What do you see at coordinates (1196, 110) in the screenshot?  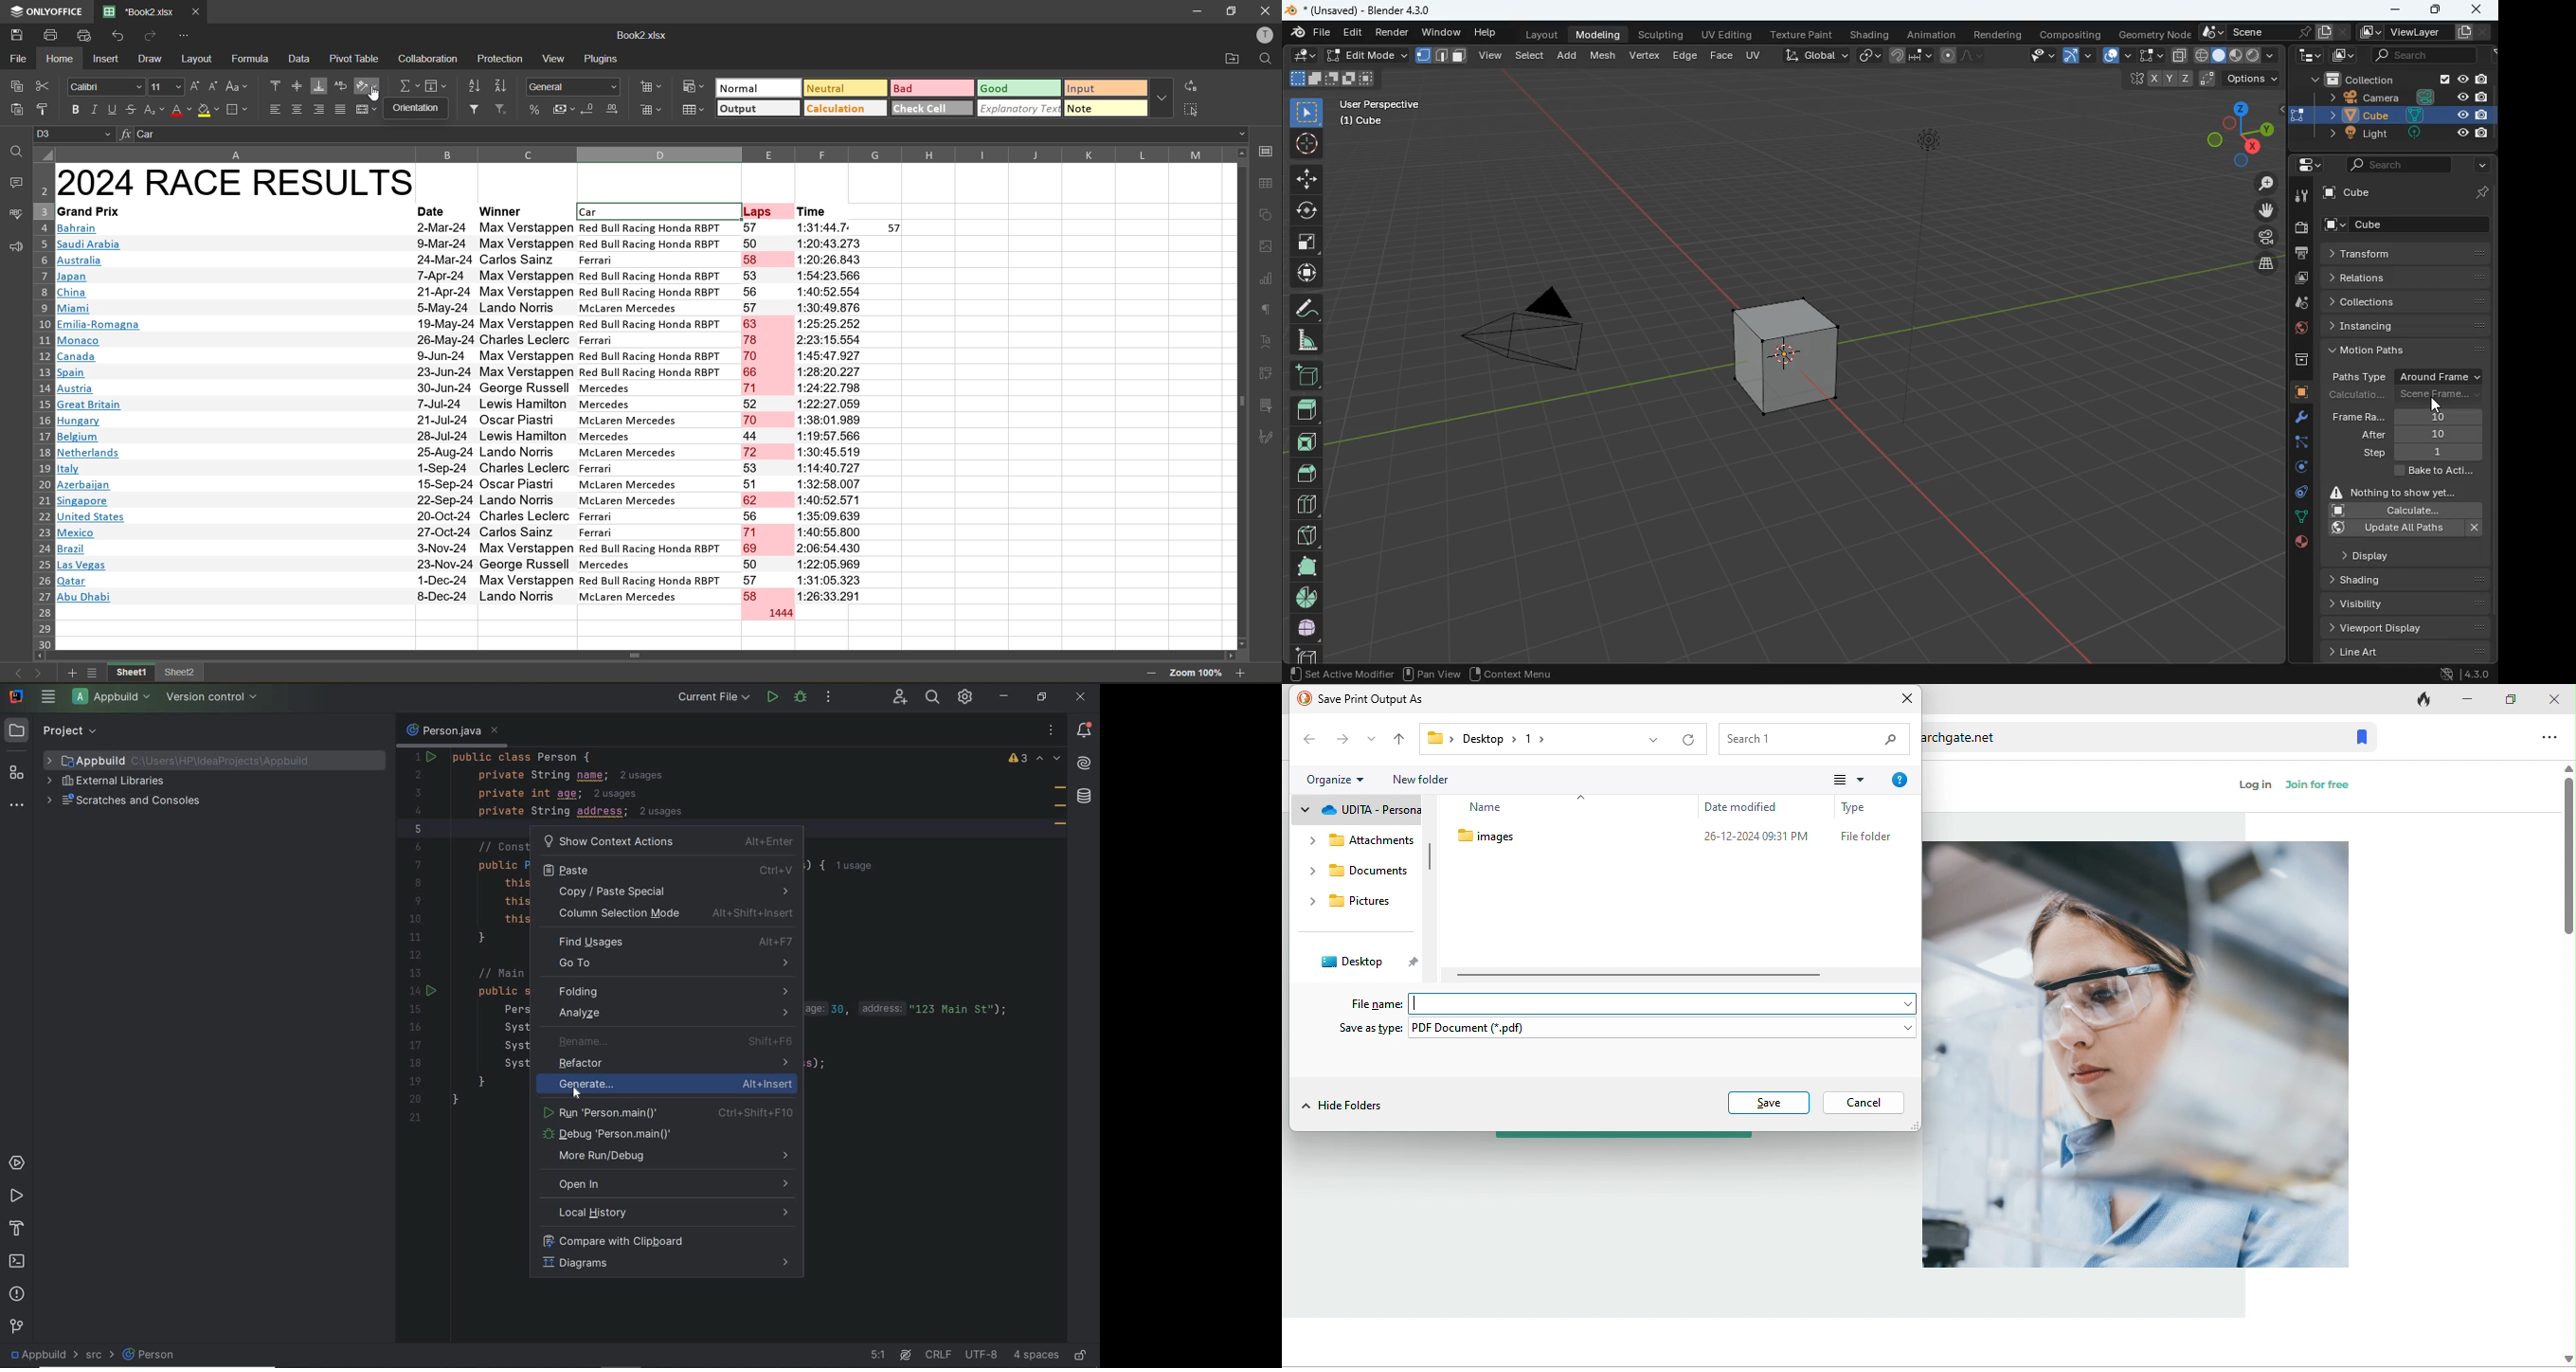 I see `select all` at bounding box center [1196, 110].